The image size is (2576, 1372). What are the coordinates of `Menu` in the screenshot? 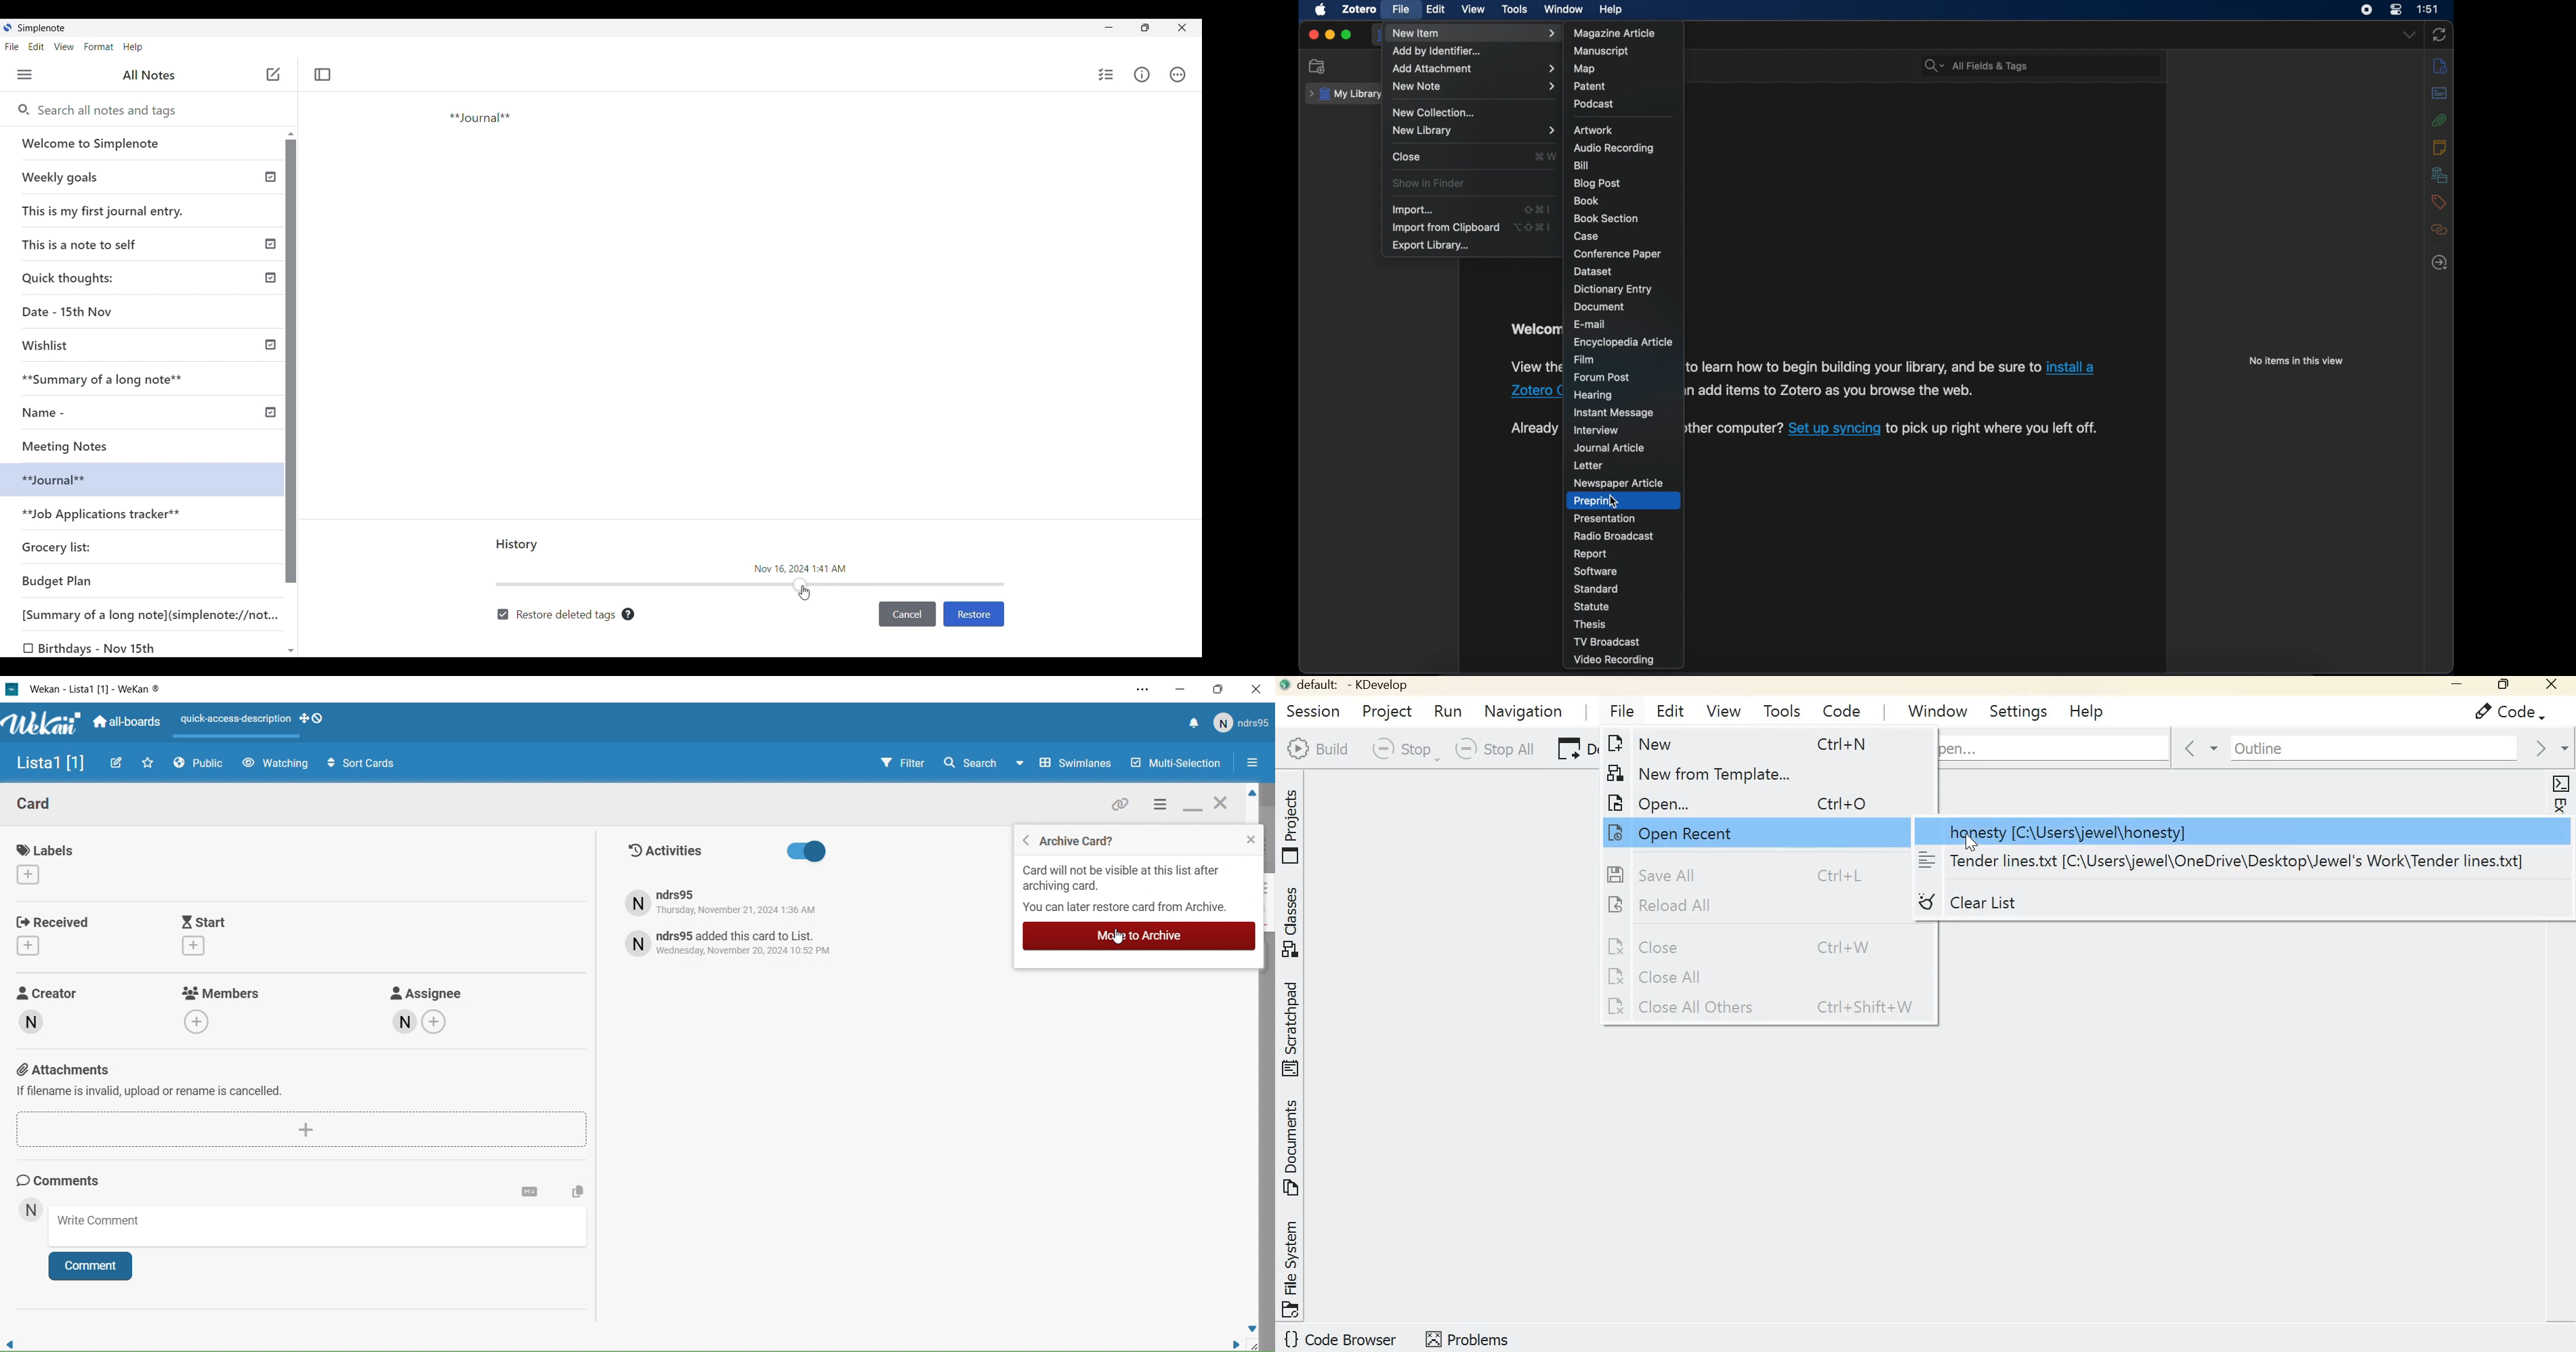 It's located at (24, 74).